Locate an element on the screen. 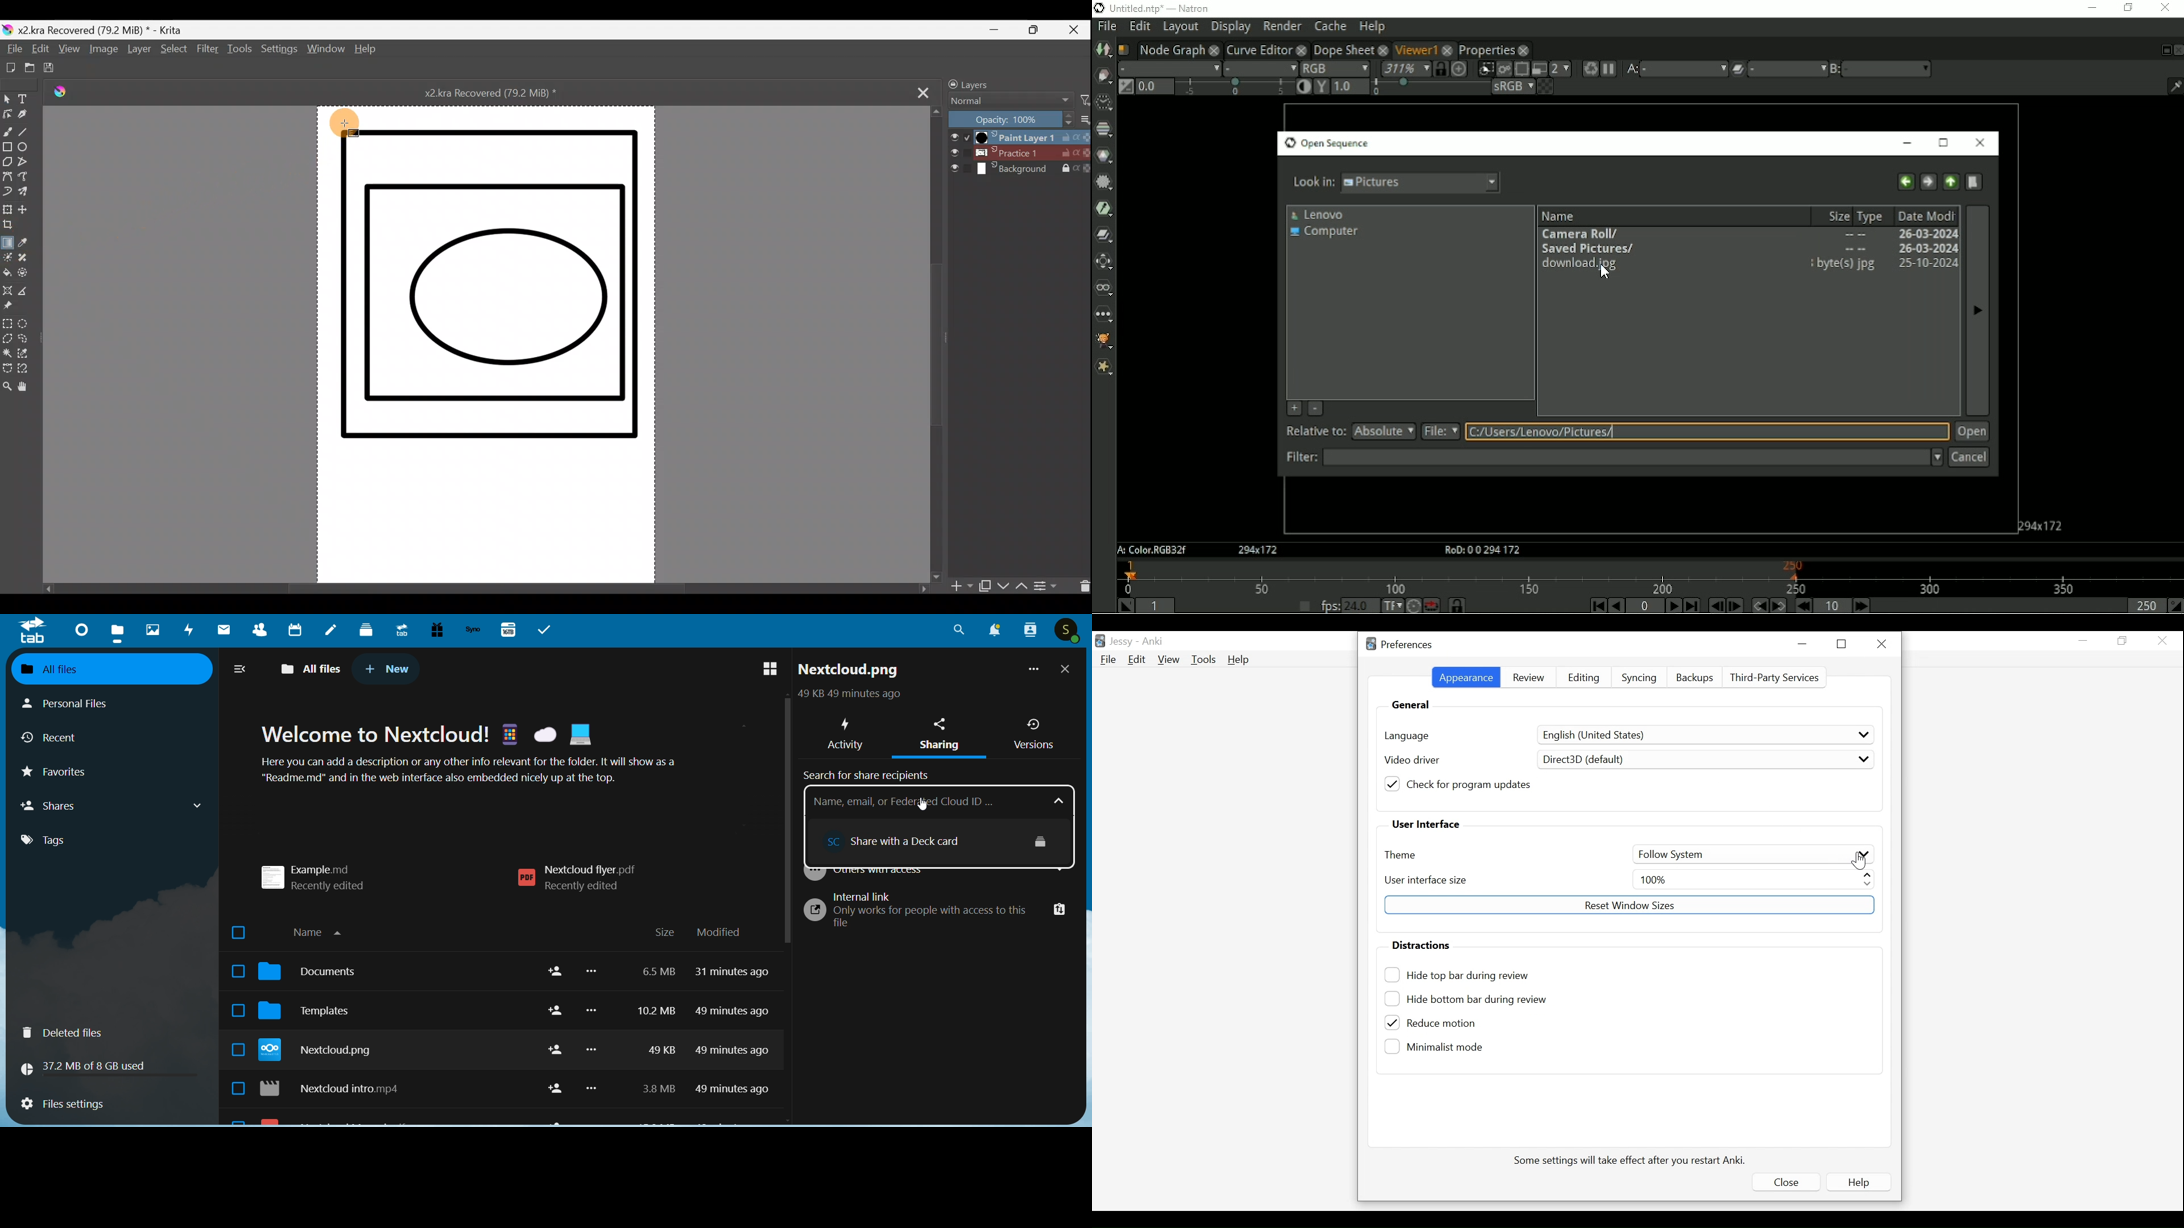  English (United States) is located at coordinates (1707, 735).